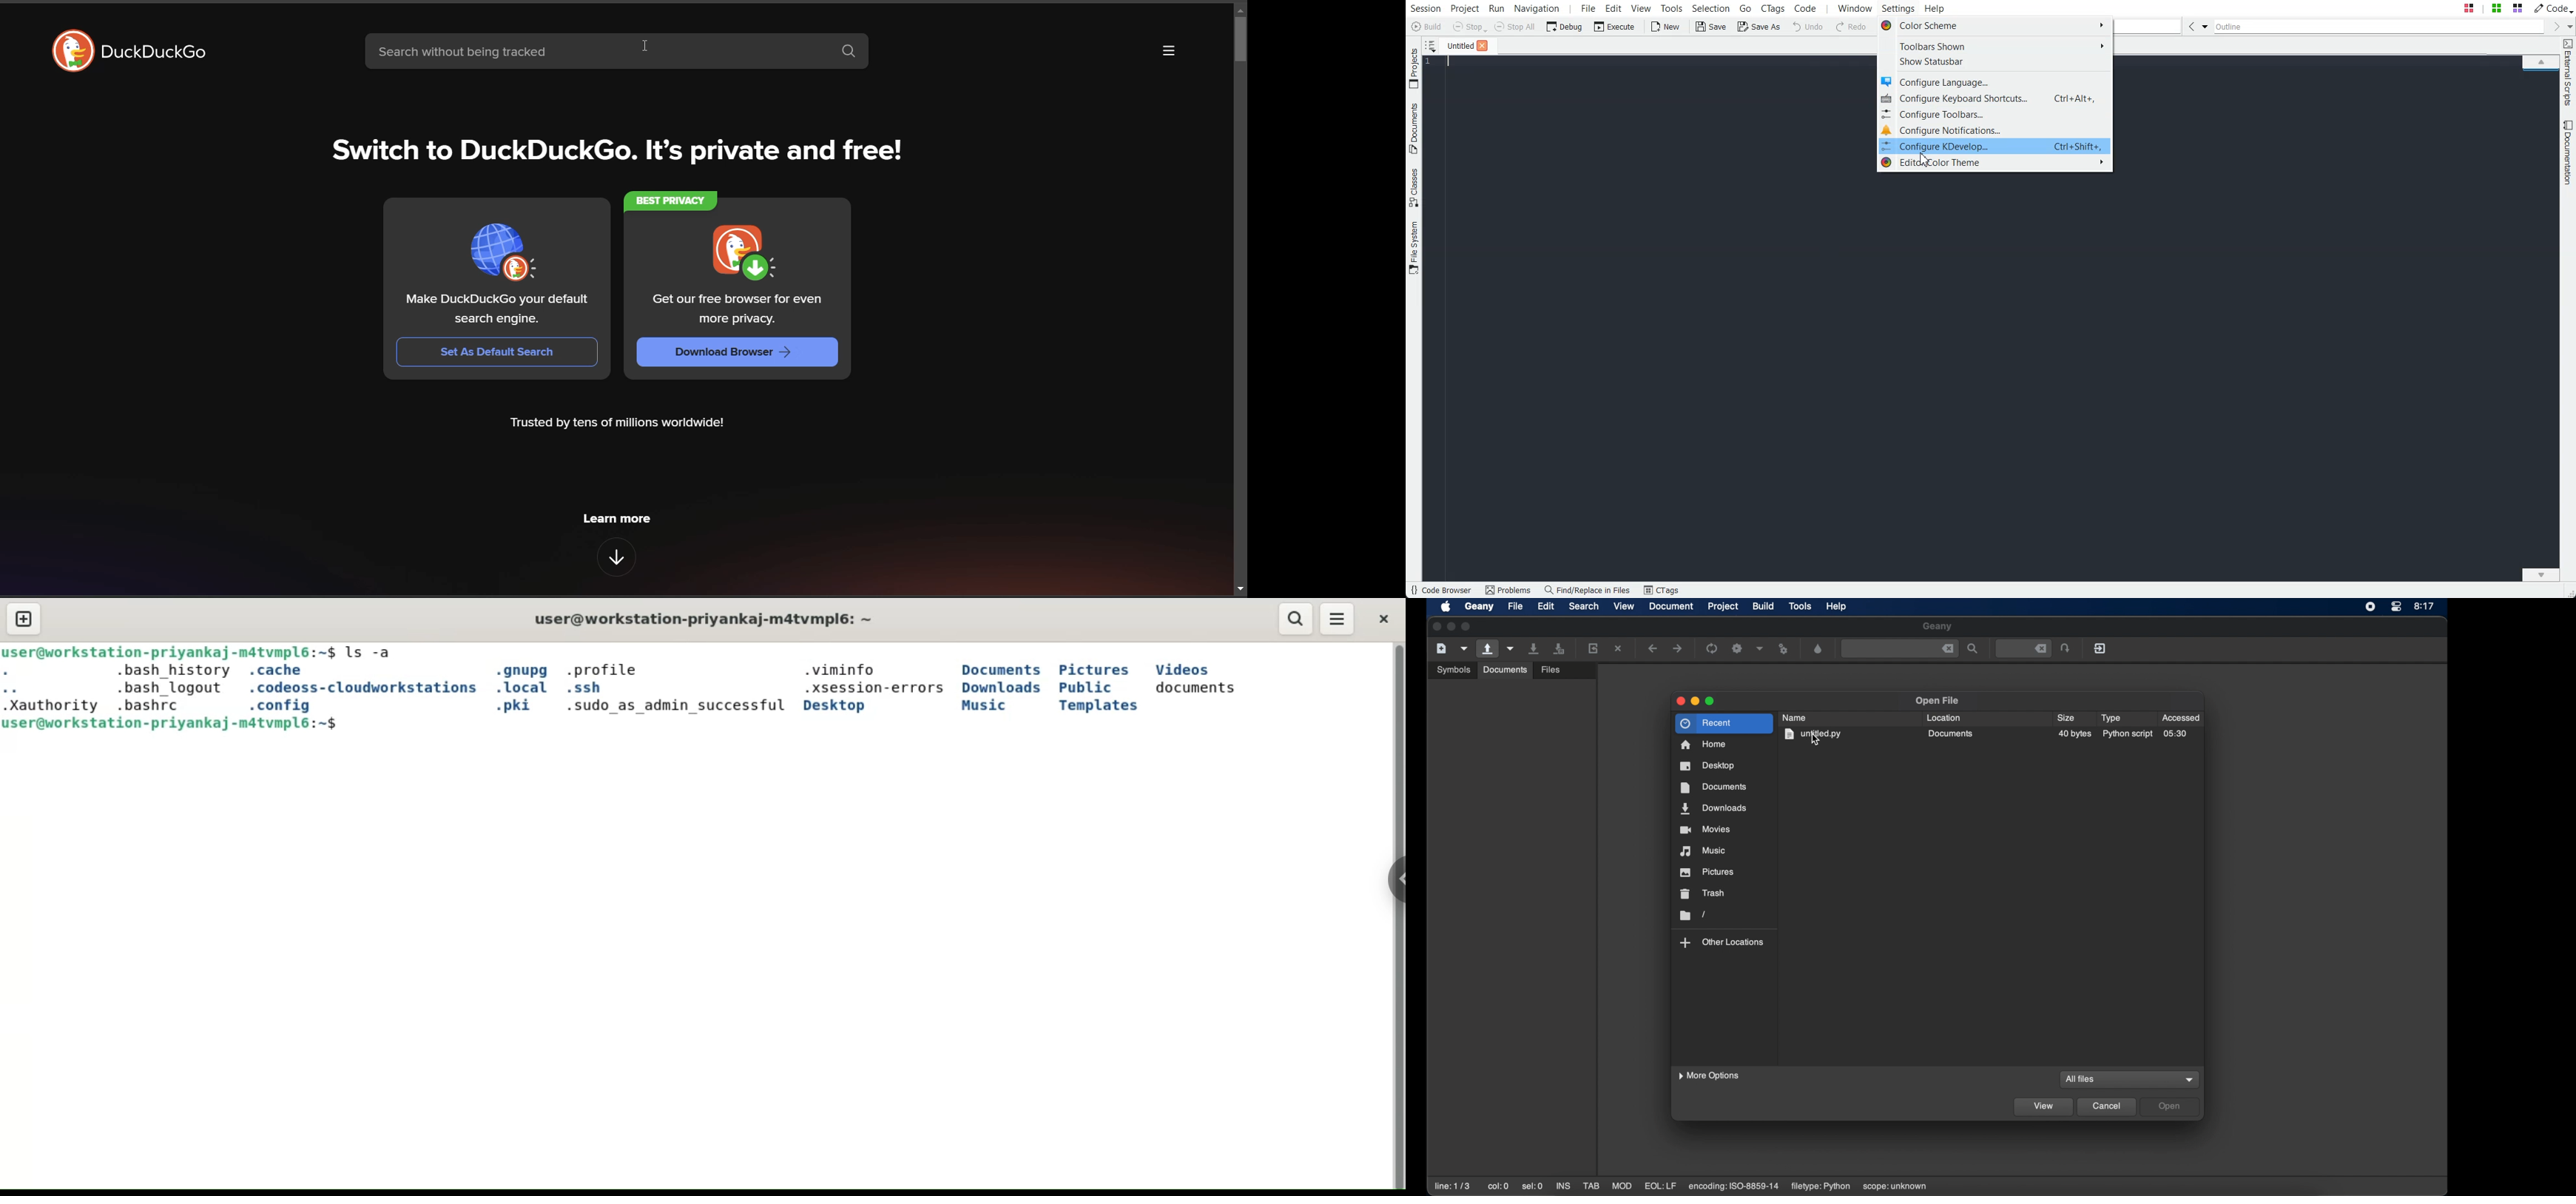  I want to click on untitled.py, so click(1813, 734).